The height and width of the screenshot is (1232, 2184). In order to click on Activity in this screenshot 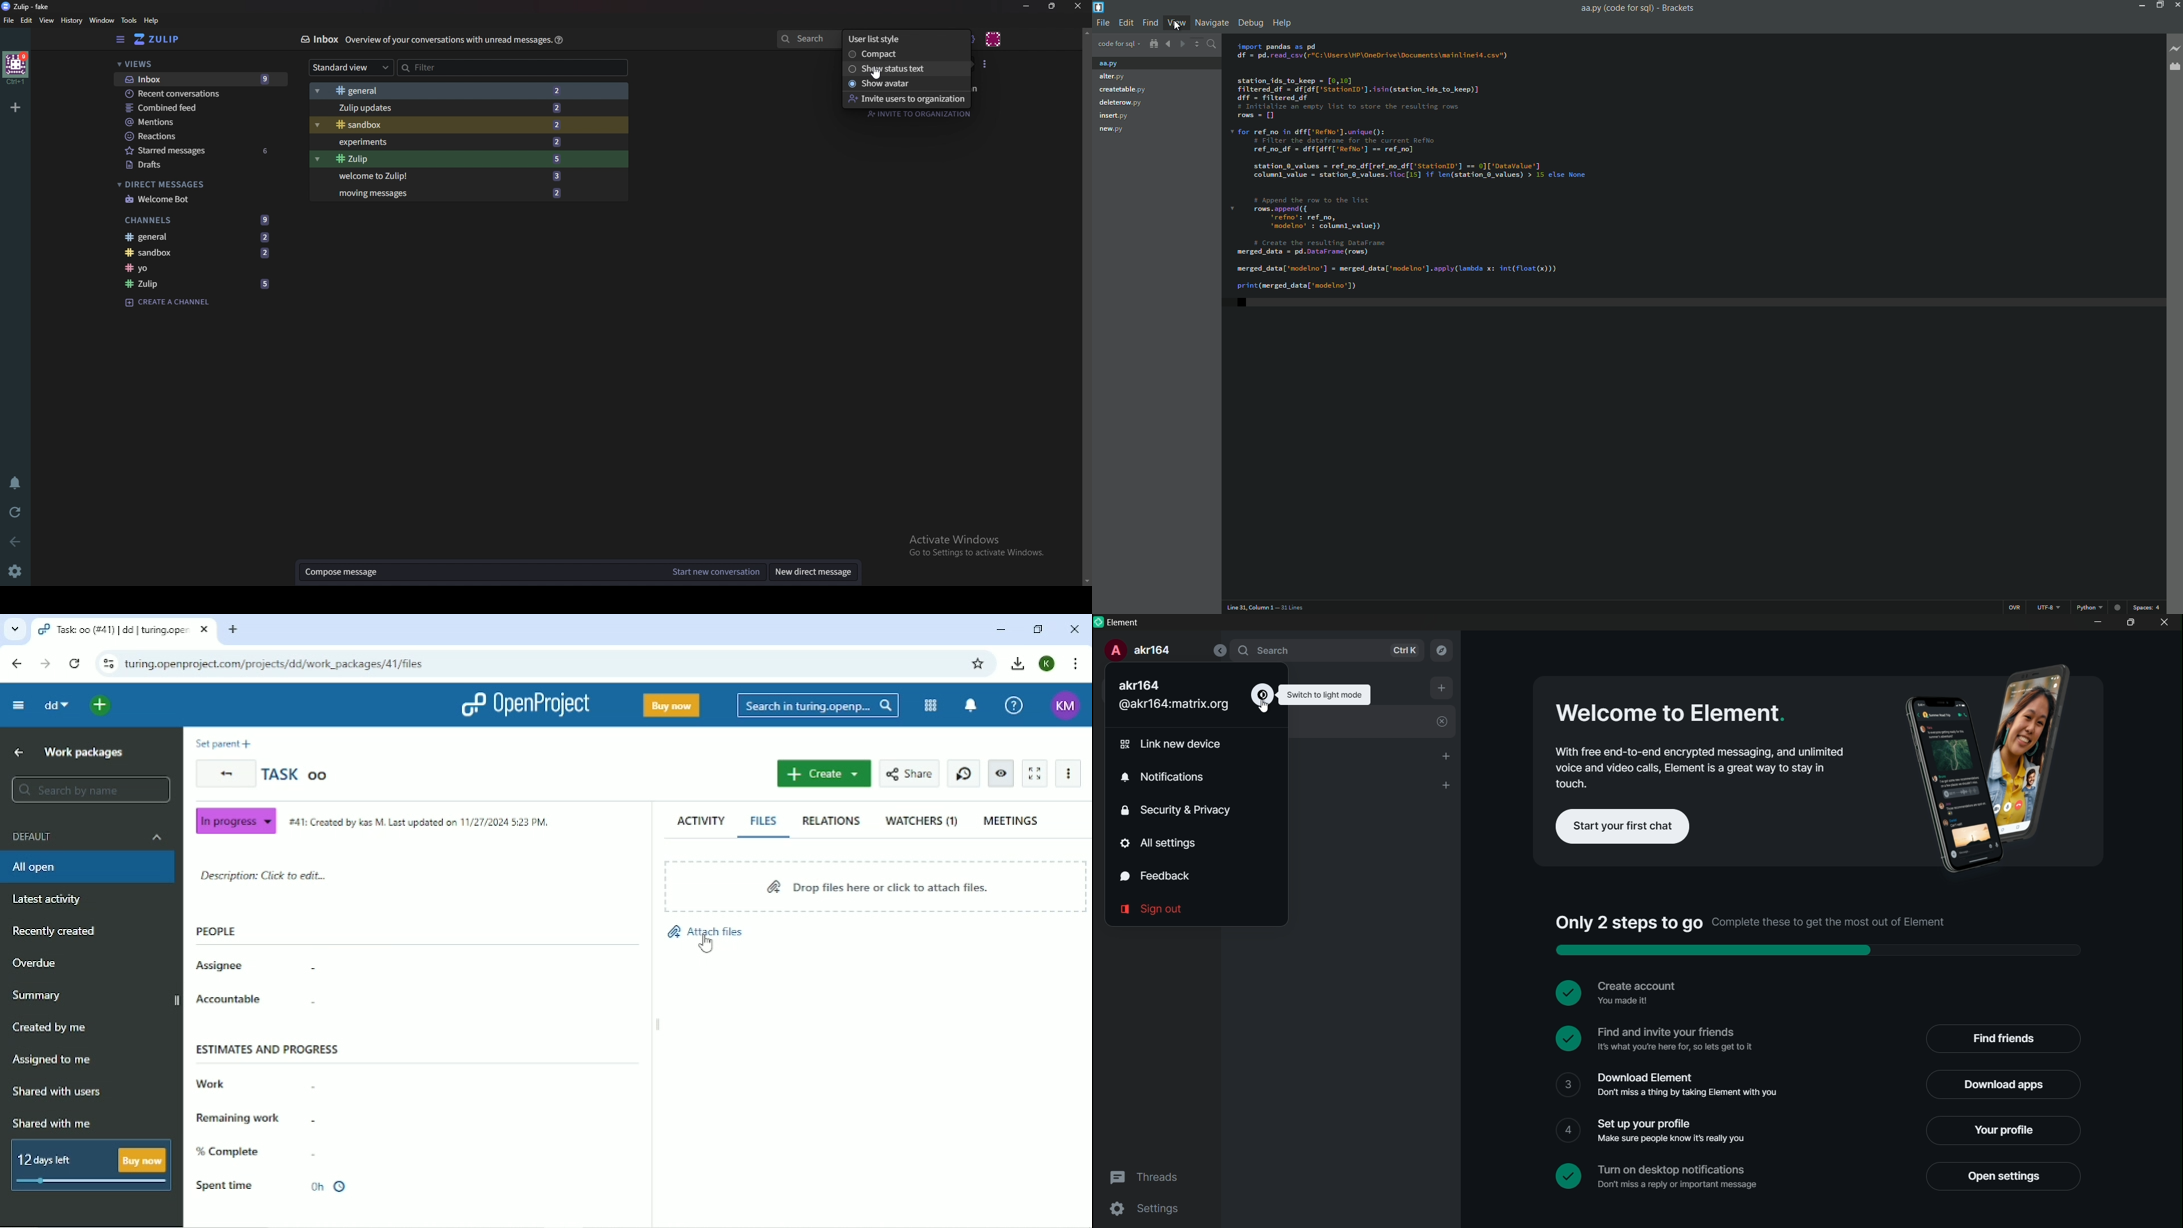, I will do `click(700, 822)`.